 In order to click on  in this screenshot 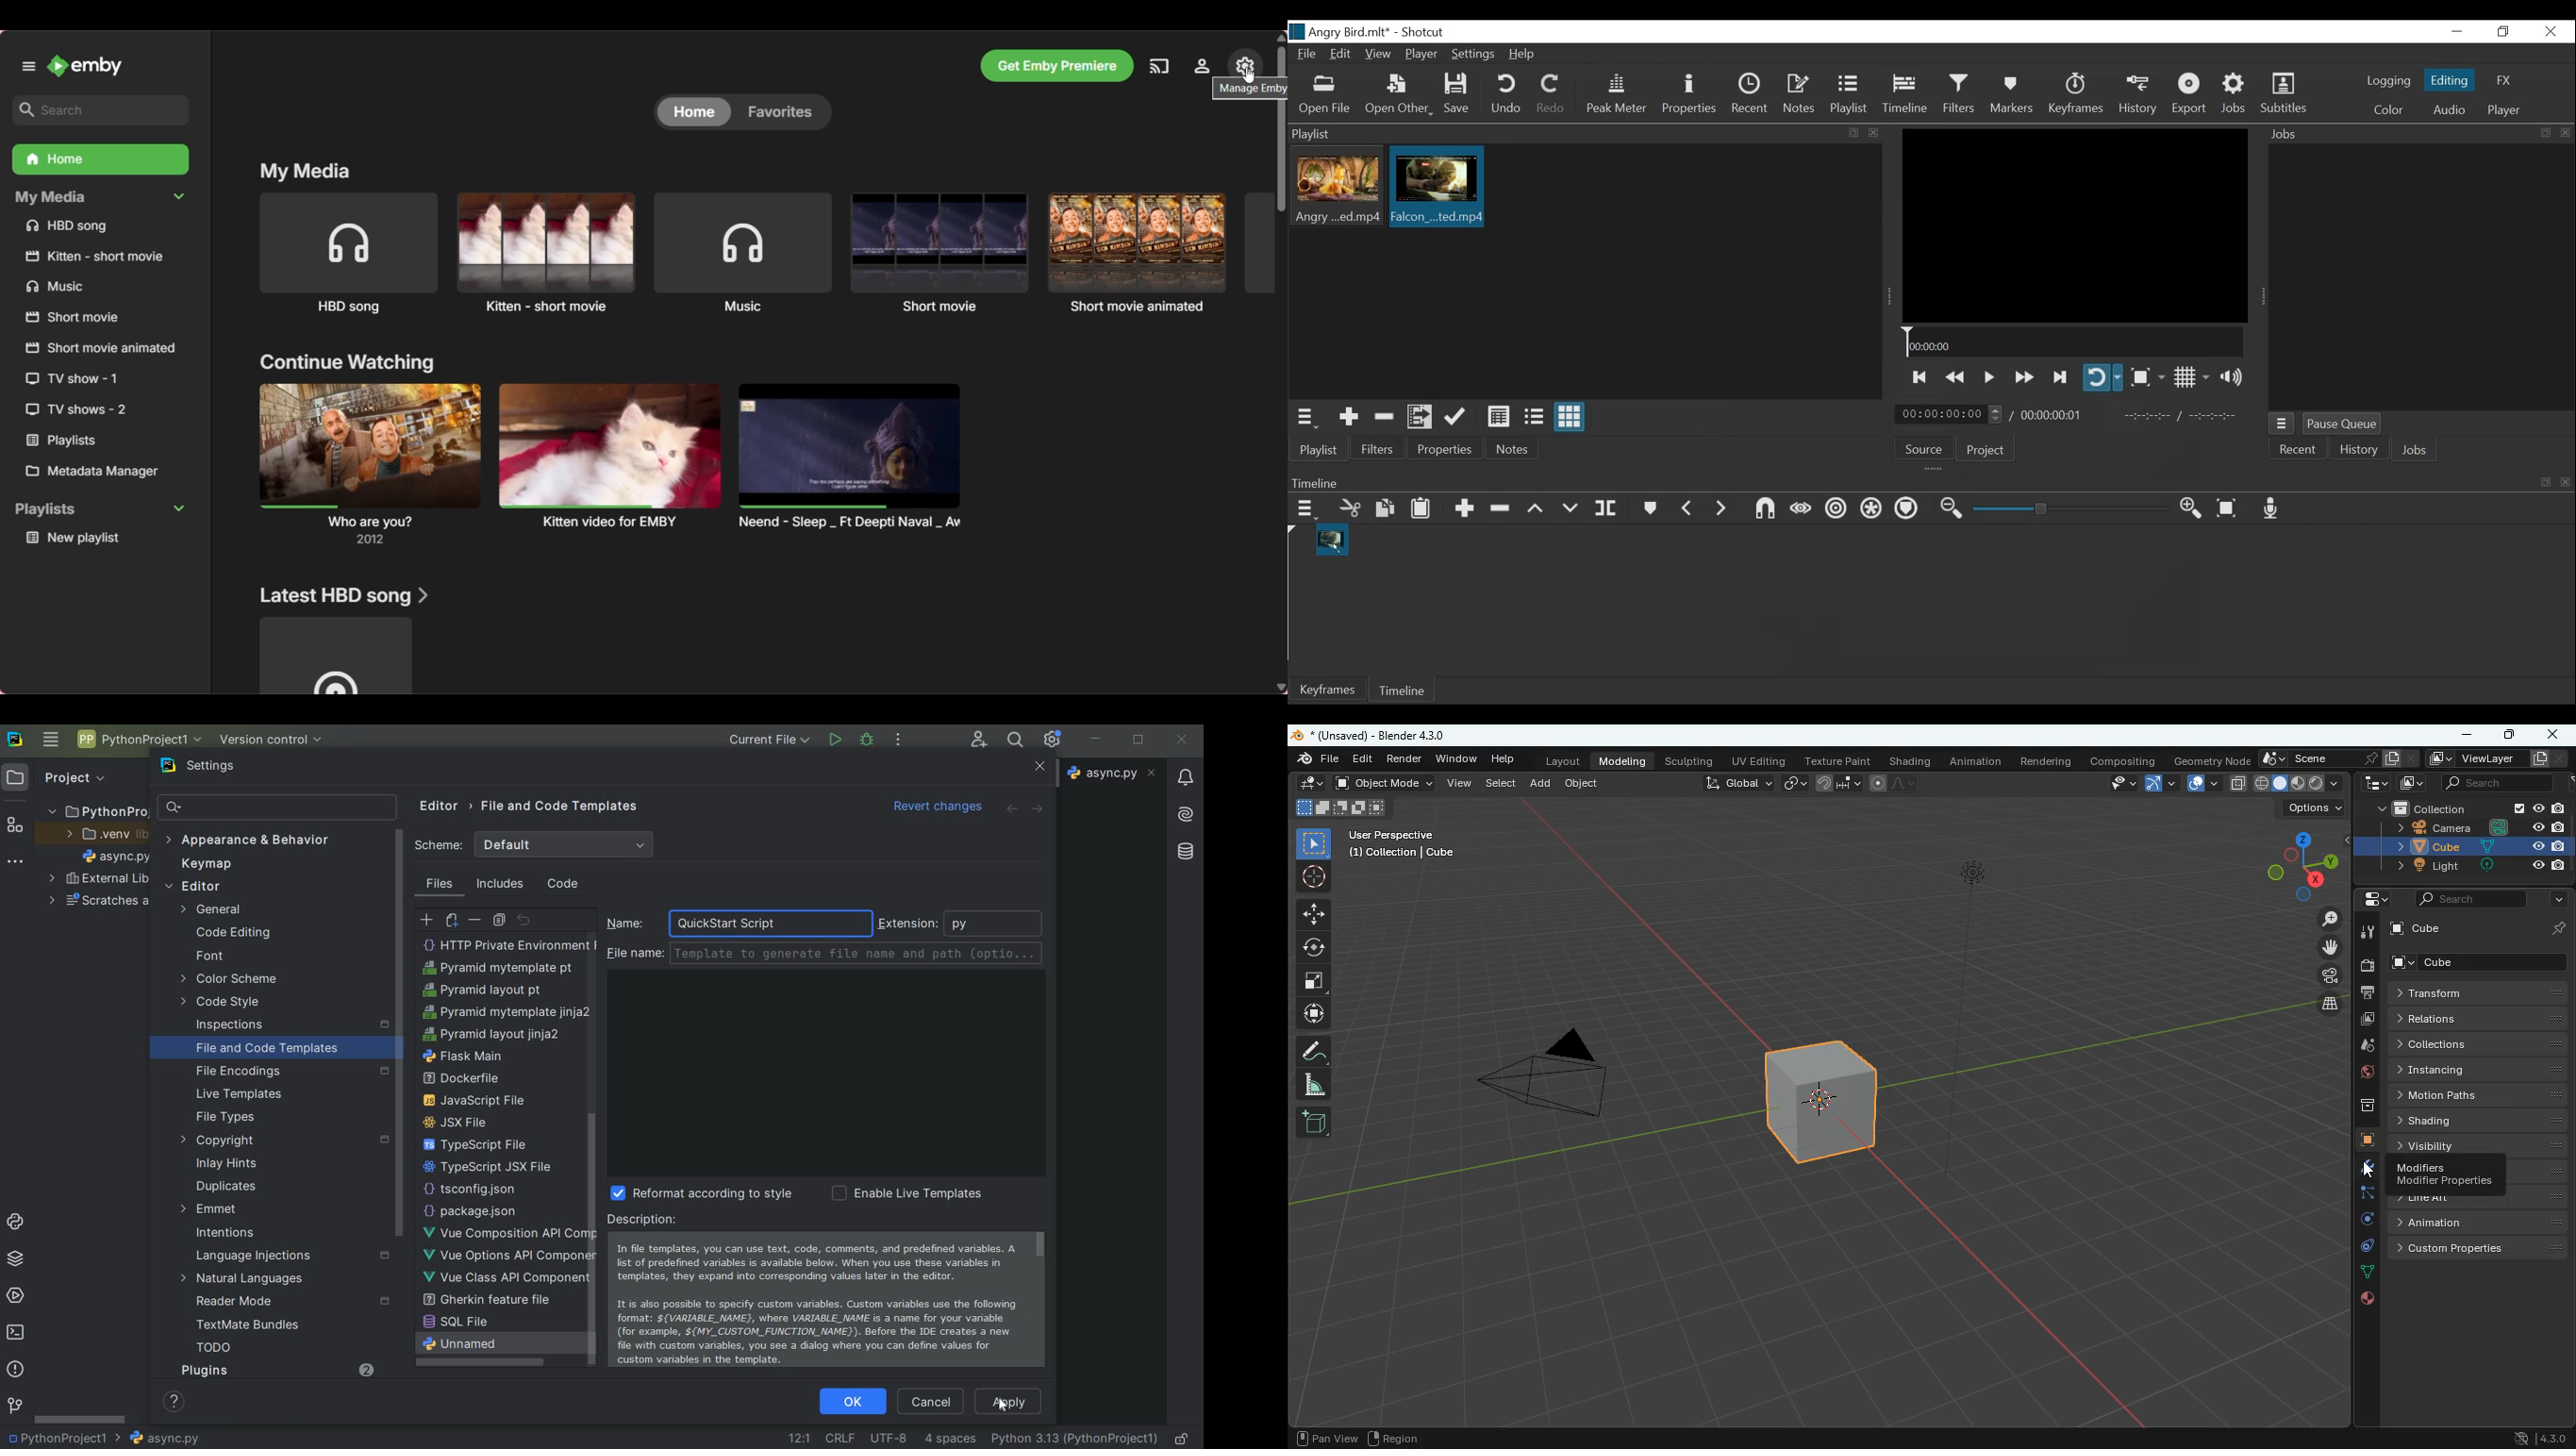, I will do `click(1383, 735)`.